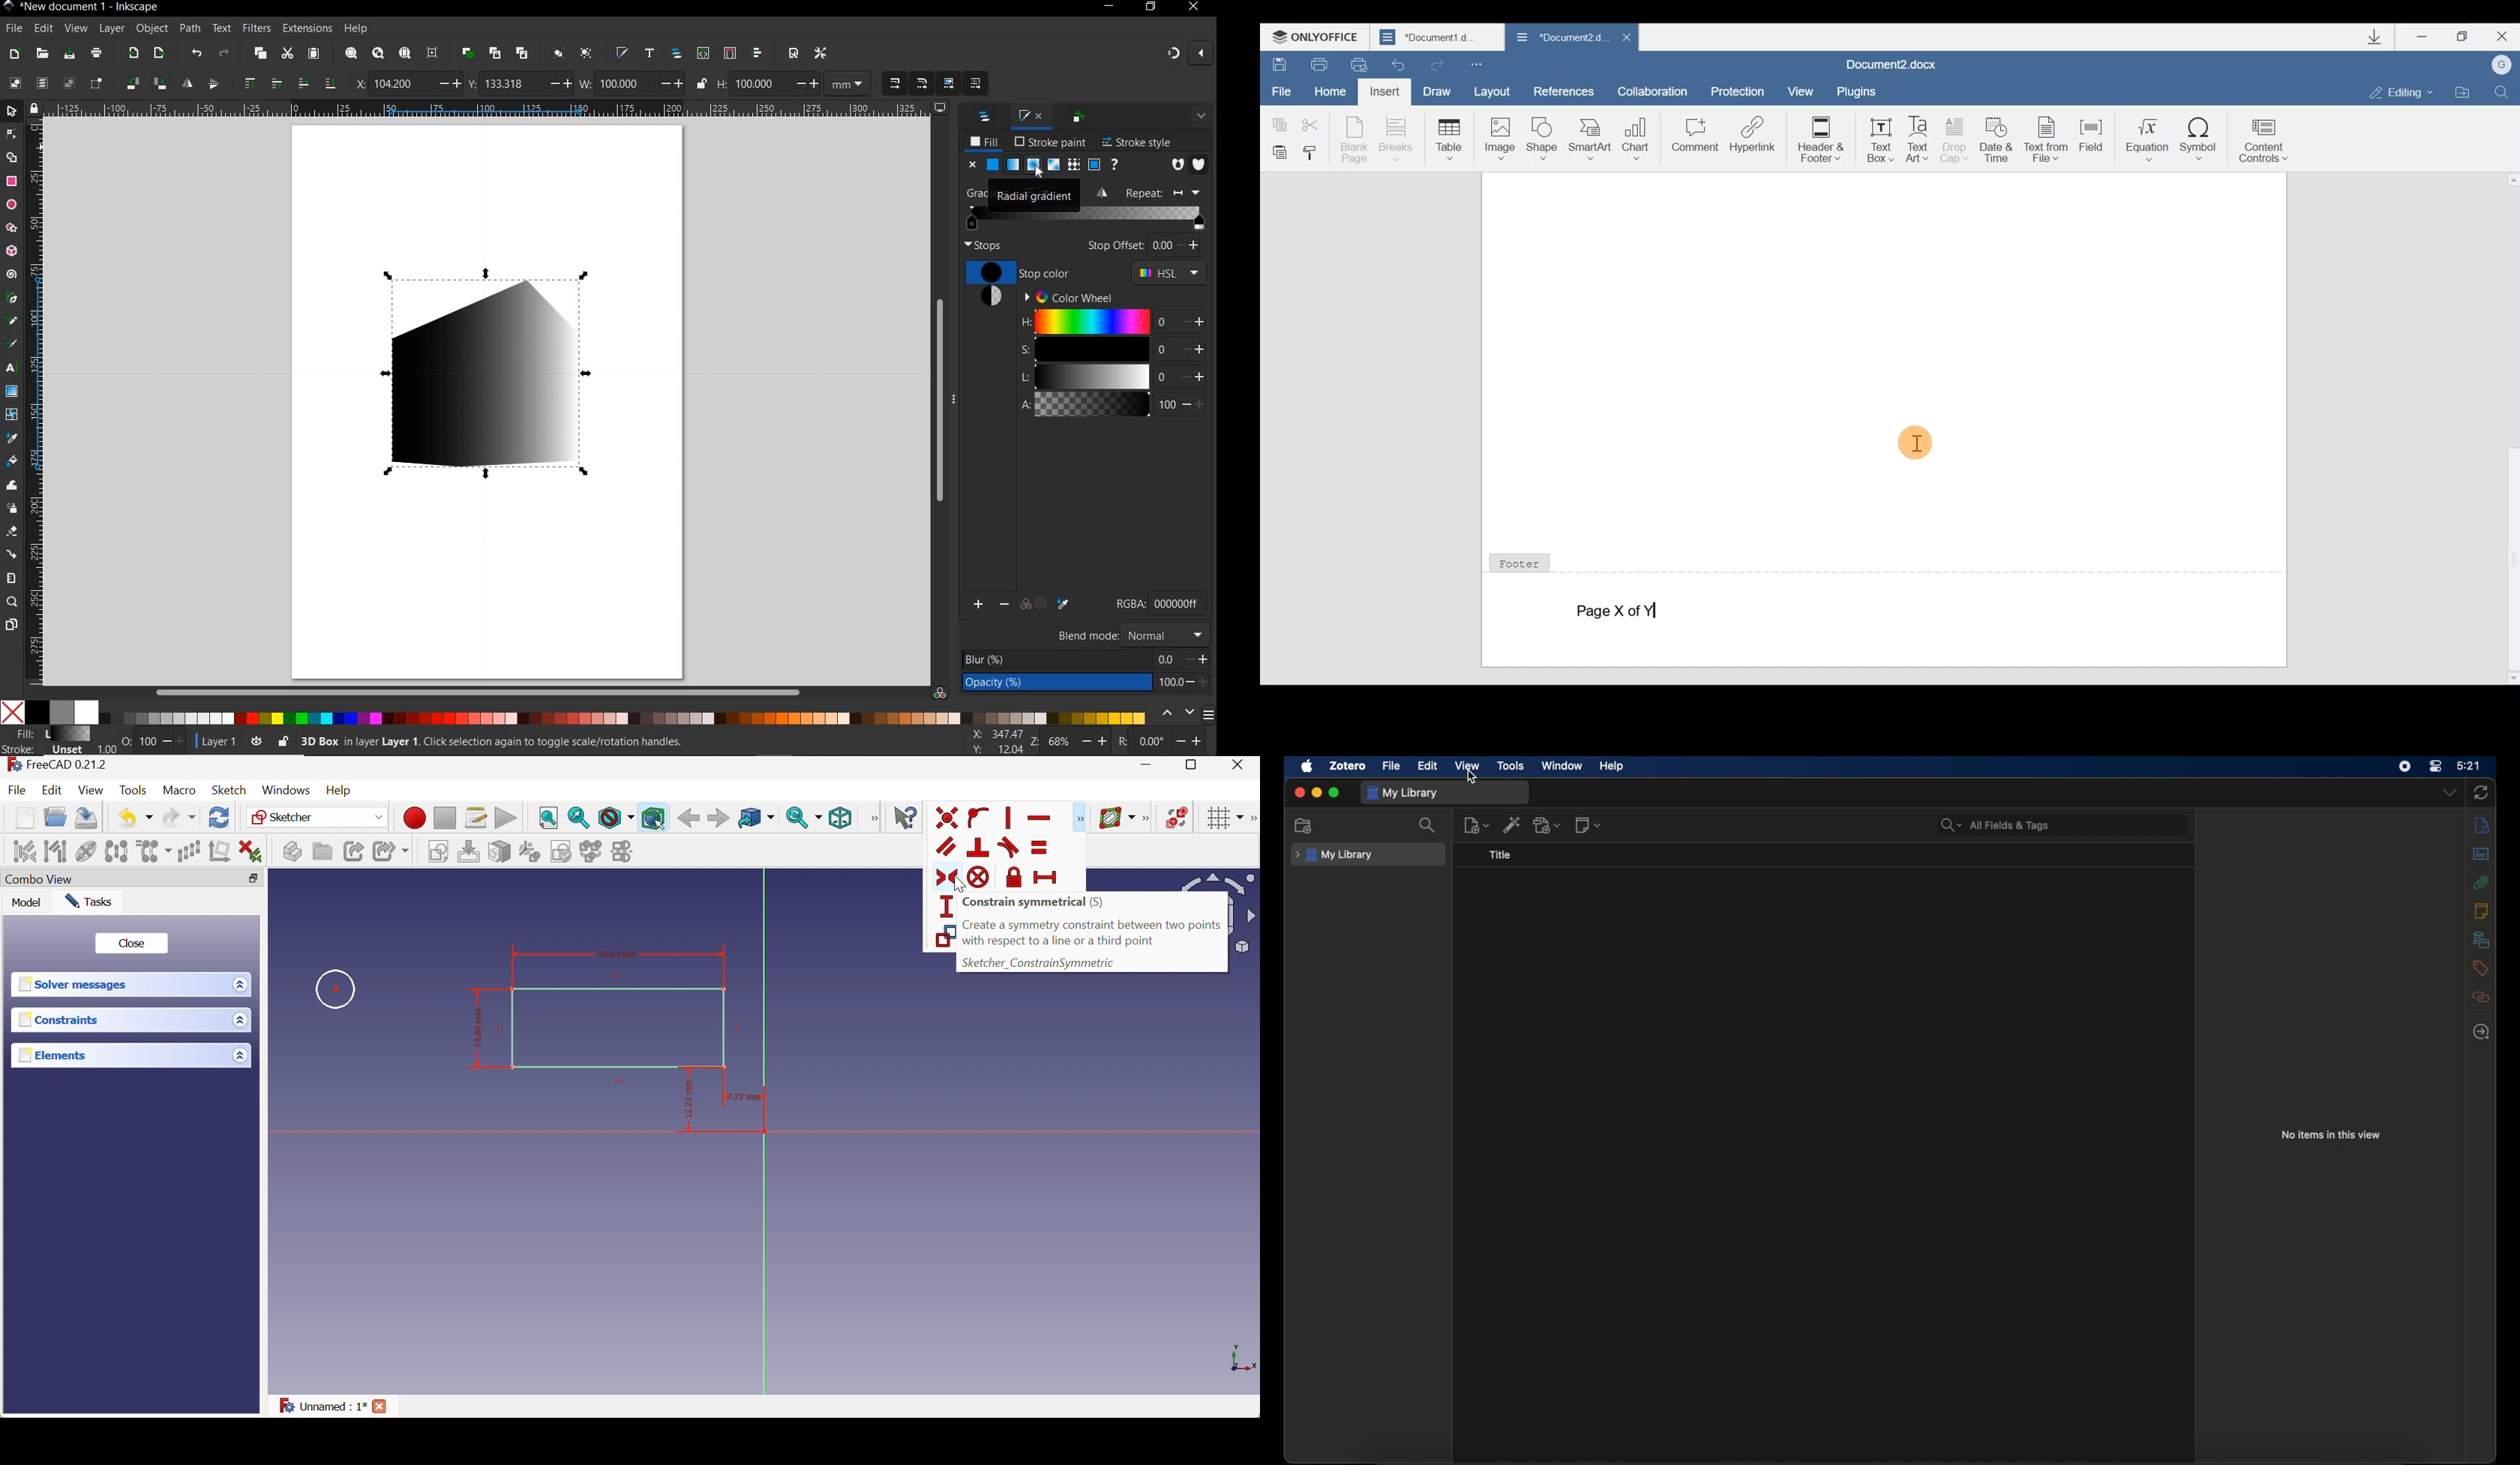 The width and height of the screenshot is (2520, 1484). Describe the element at coordinates (1299, 792) in the screenshot. I see `close` at that location.